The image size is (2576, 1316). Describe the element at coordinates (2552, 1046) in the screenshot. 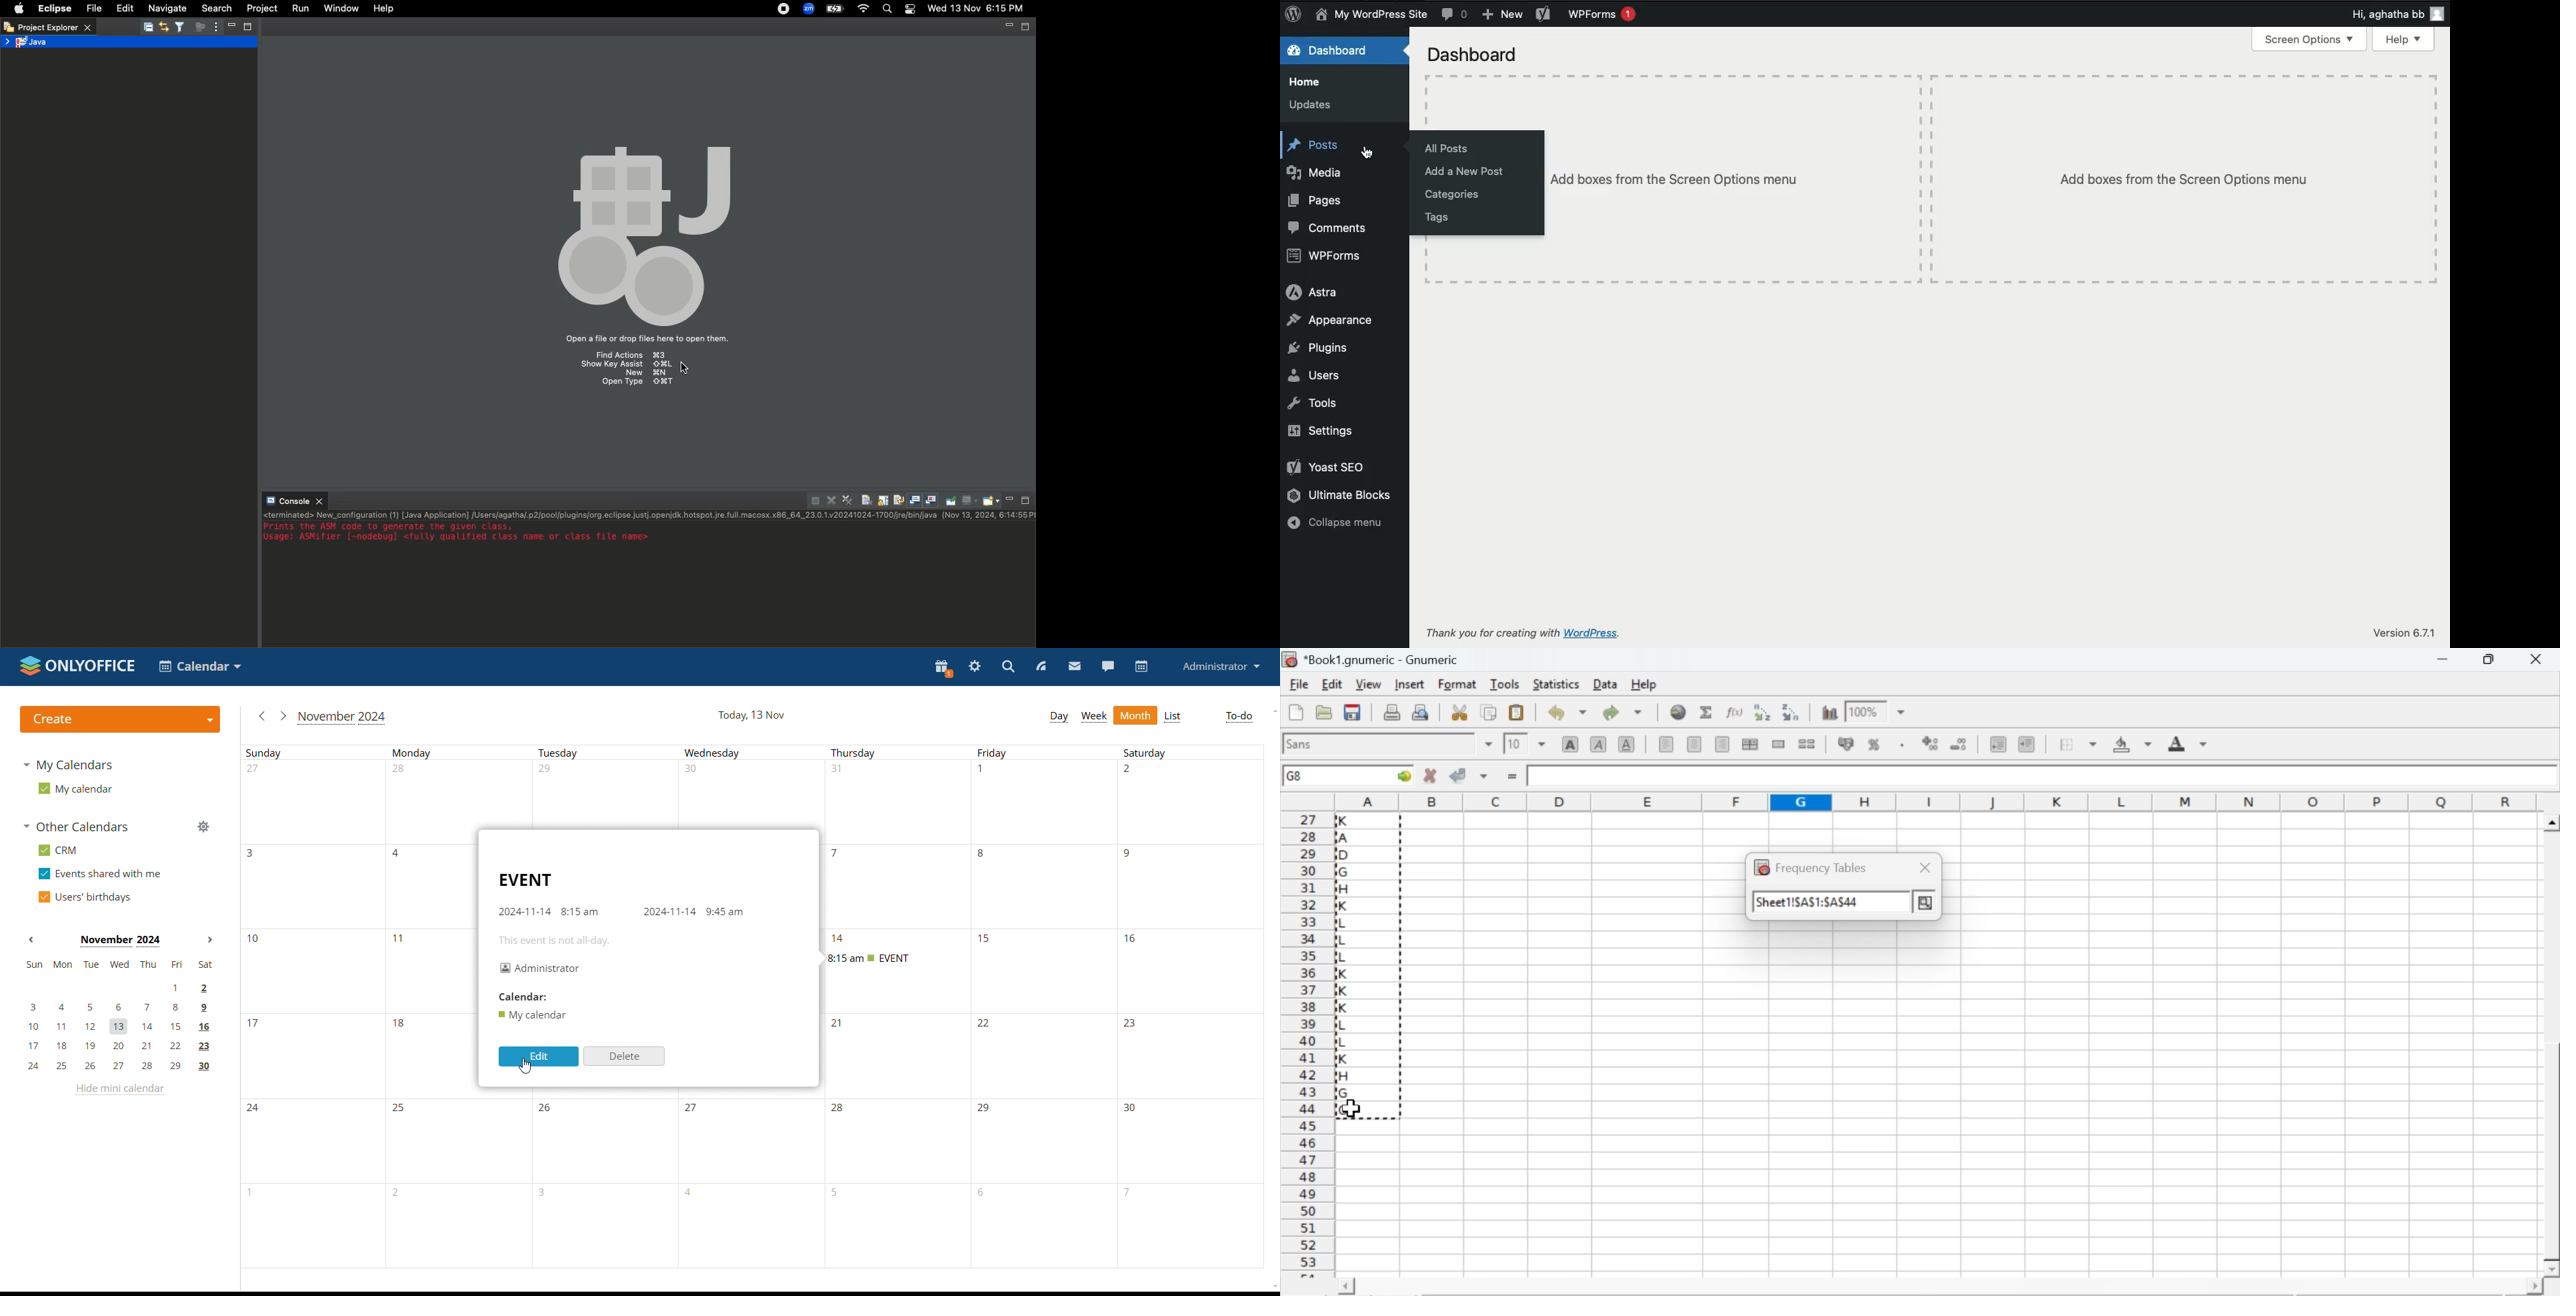

I see `scroll bar` at that location.